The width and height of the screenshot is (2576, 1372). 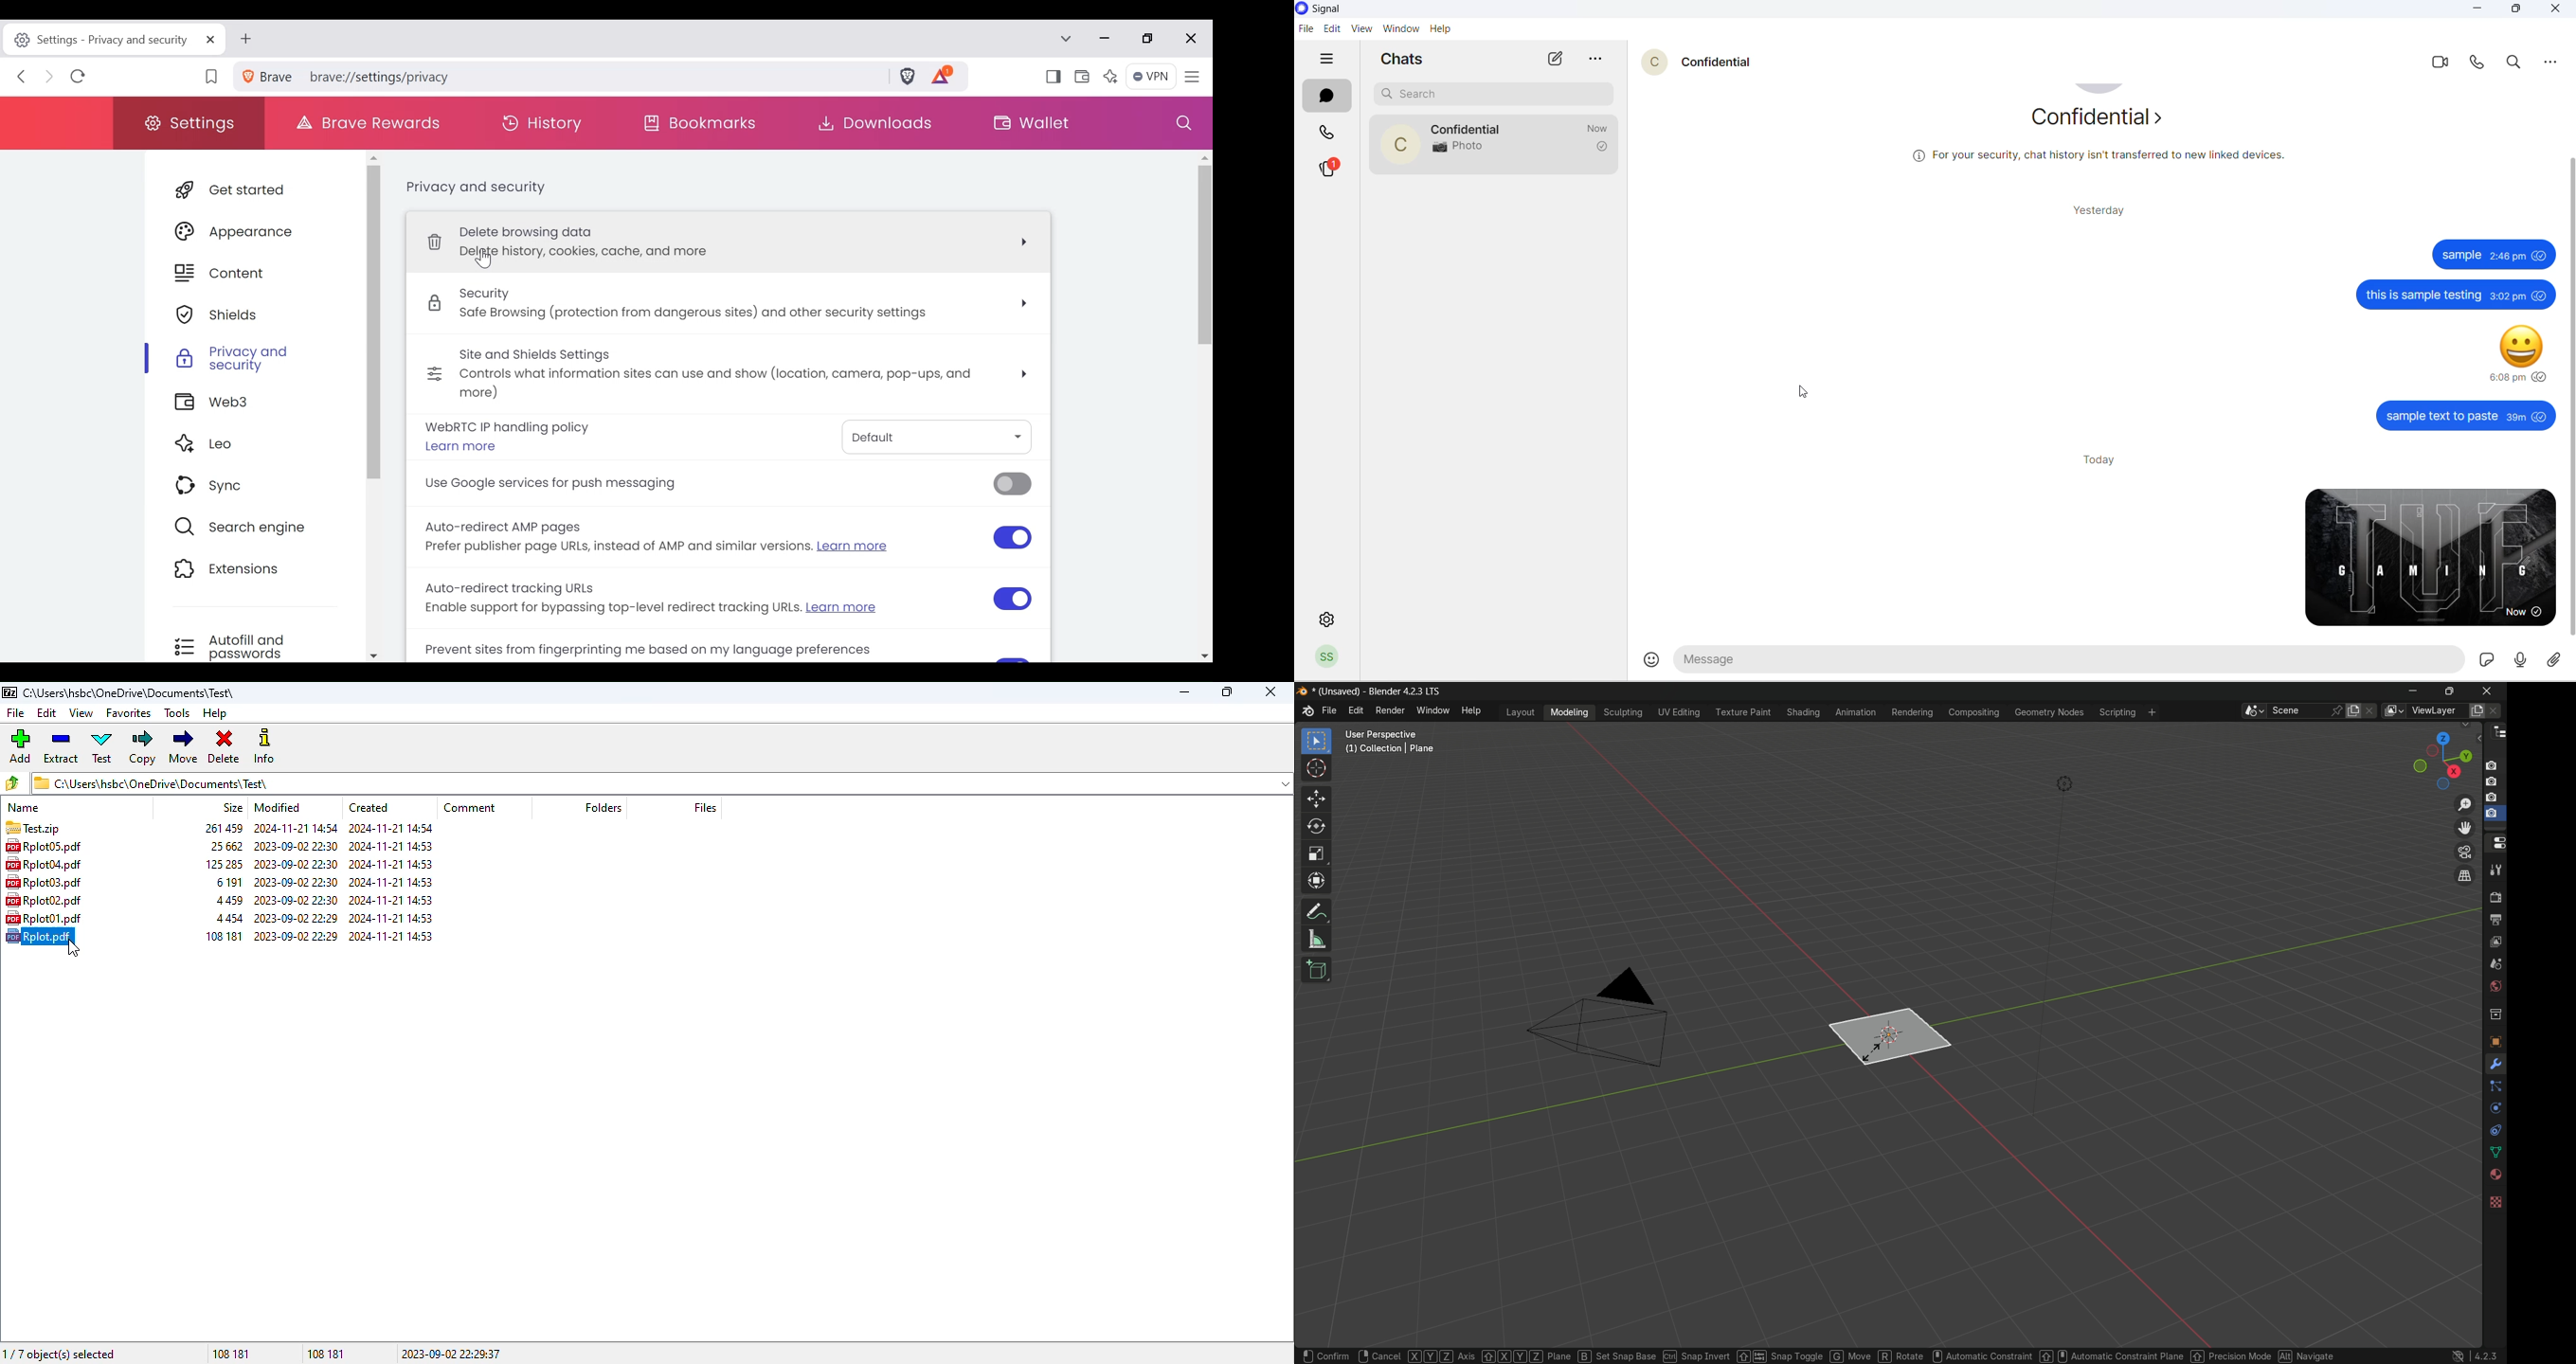 What do you see at coordinates (1657, 62) in the screenshot?
I see `contact profile picture` at bounding box center [1657, 62].